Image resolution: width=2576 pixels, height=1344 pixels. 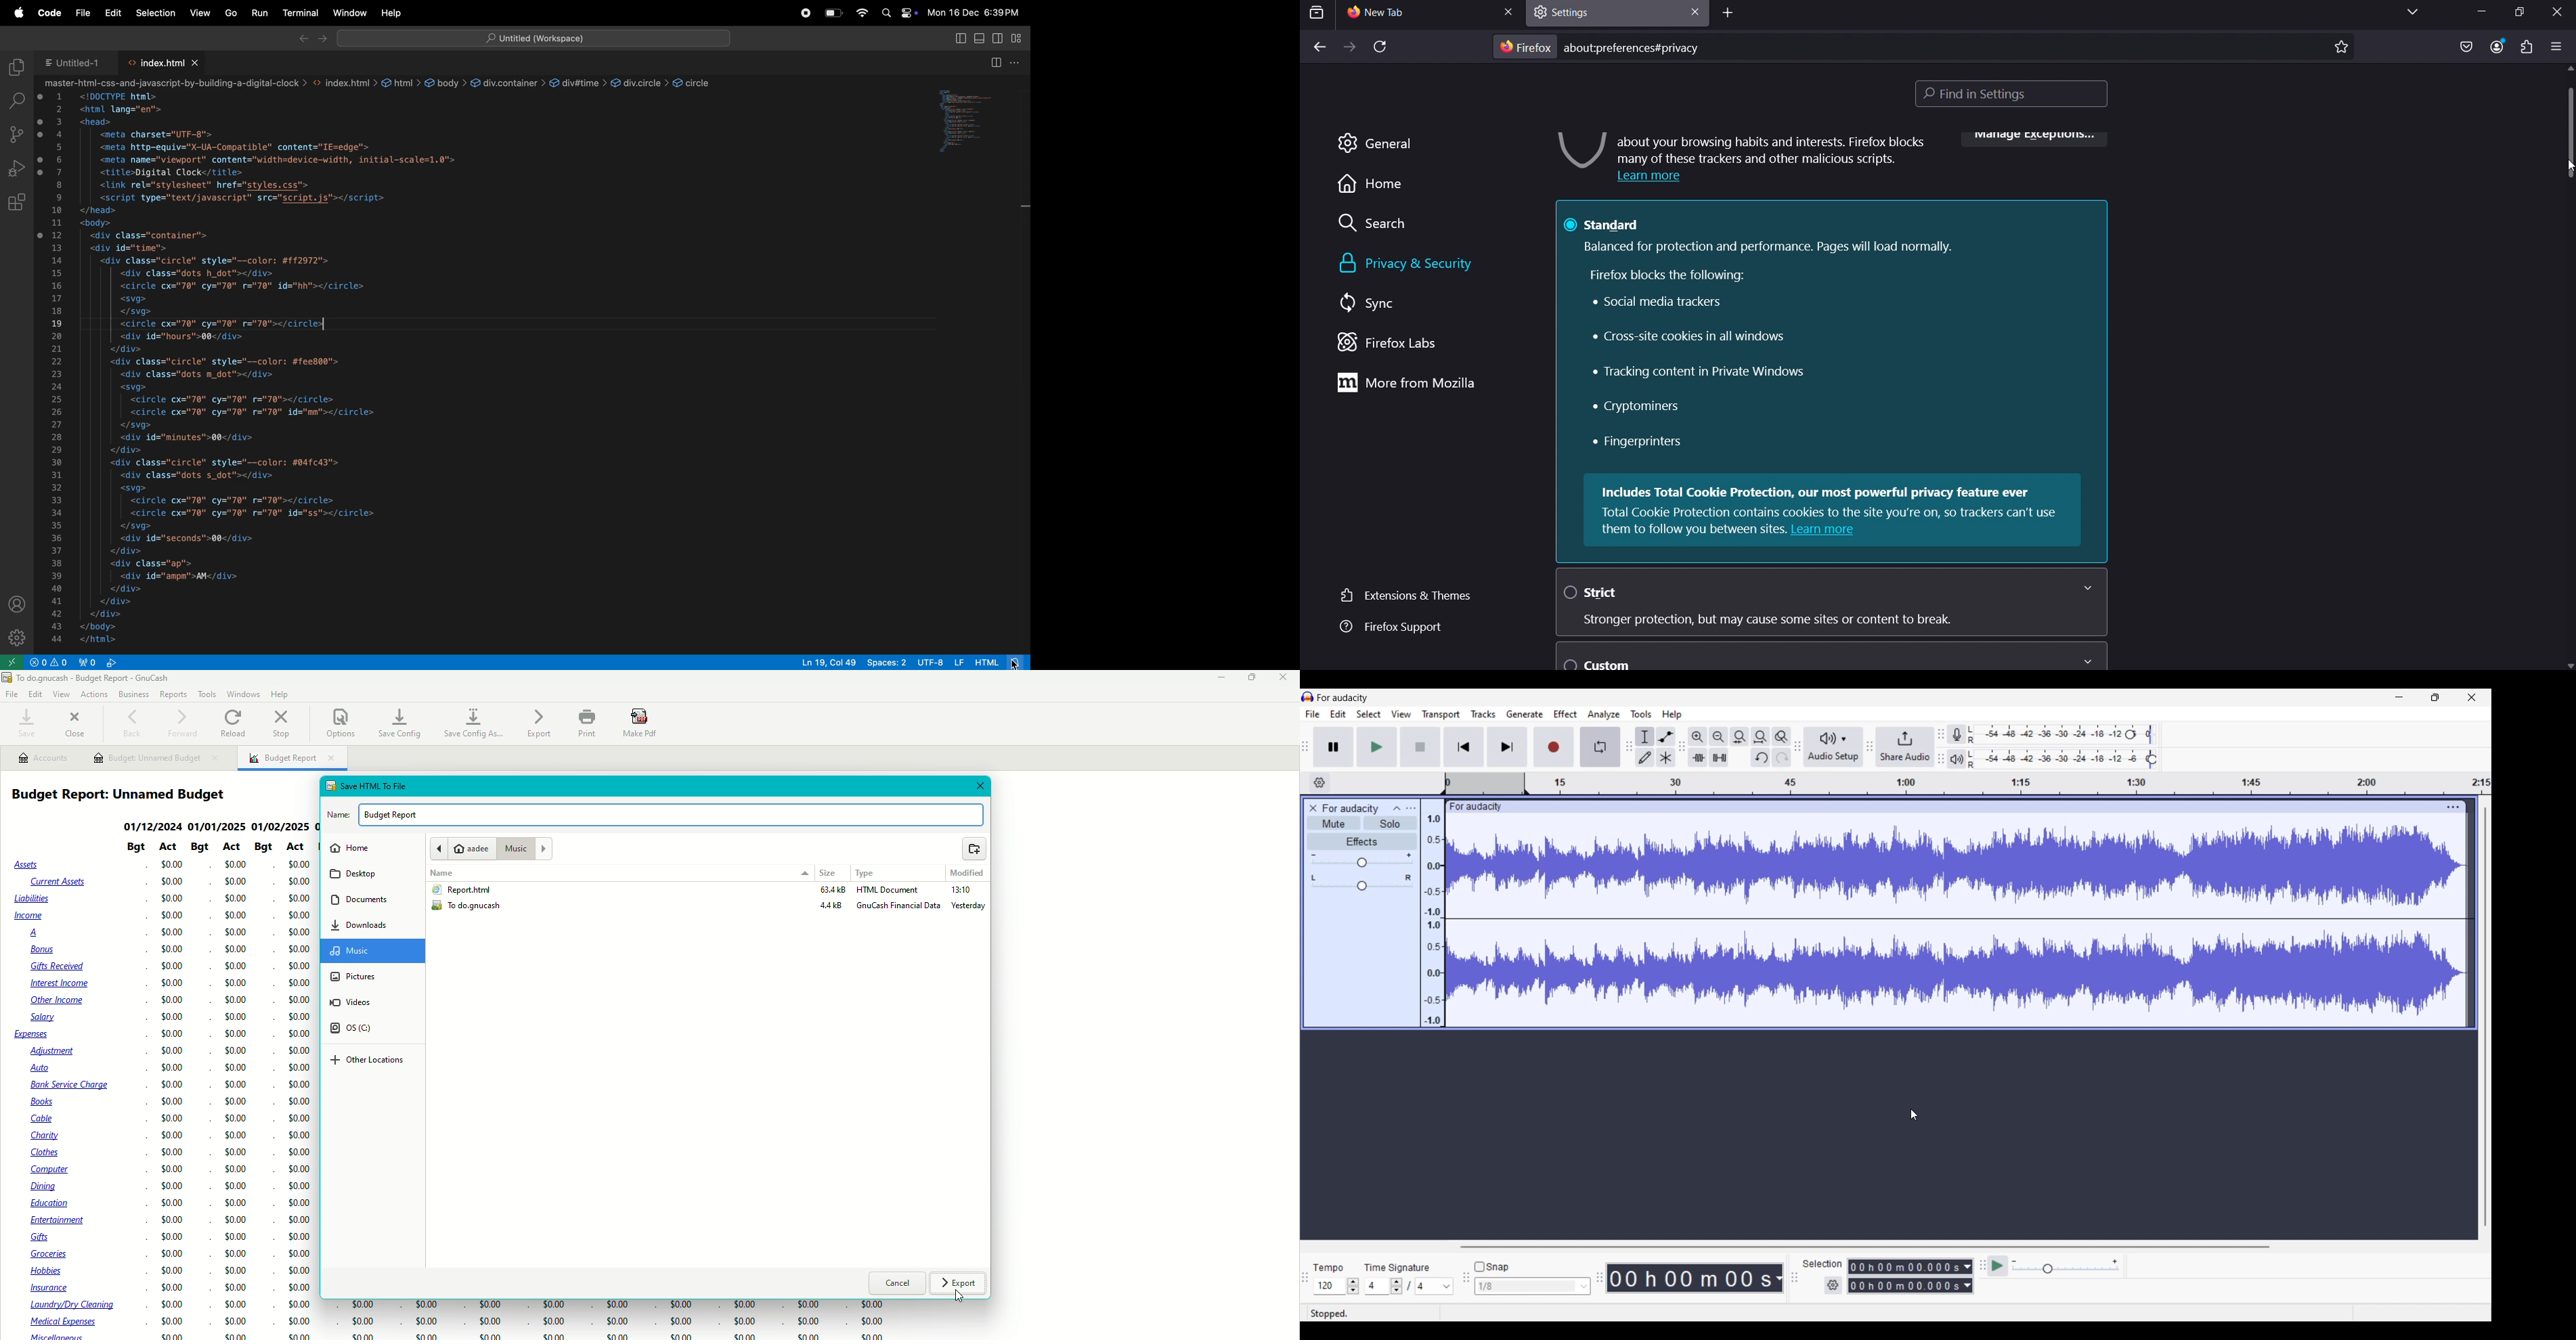 I want to click on extensions, so click(x=20, y=636).